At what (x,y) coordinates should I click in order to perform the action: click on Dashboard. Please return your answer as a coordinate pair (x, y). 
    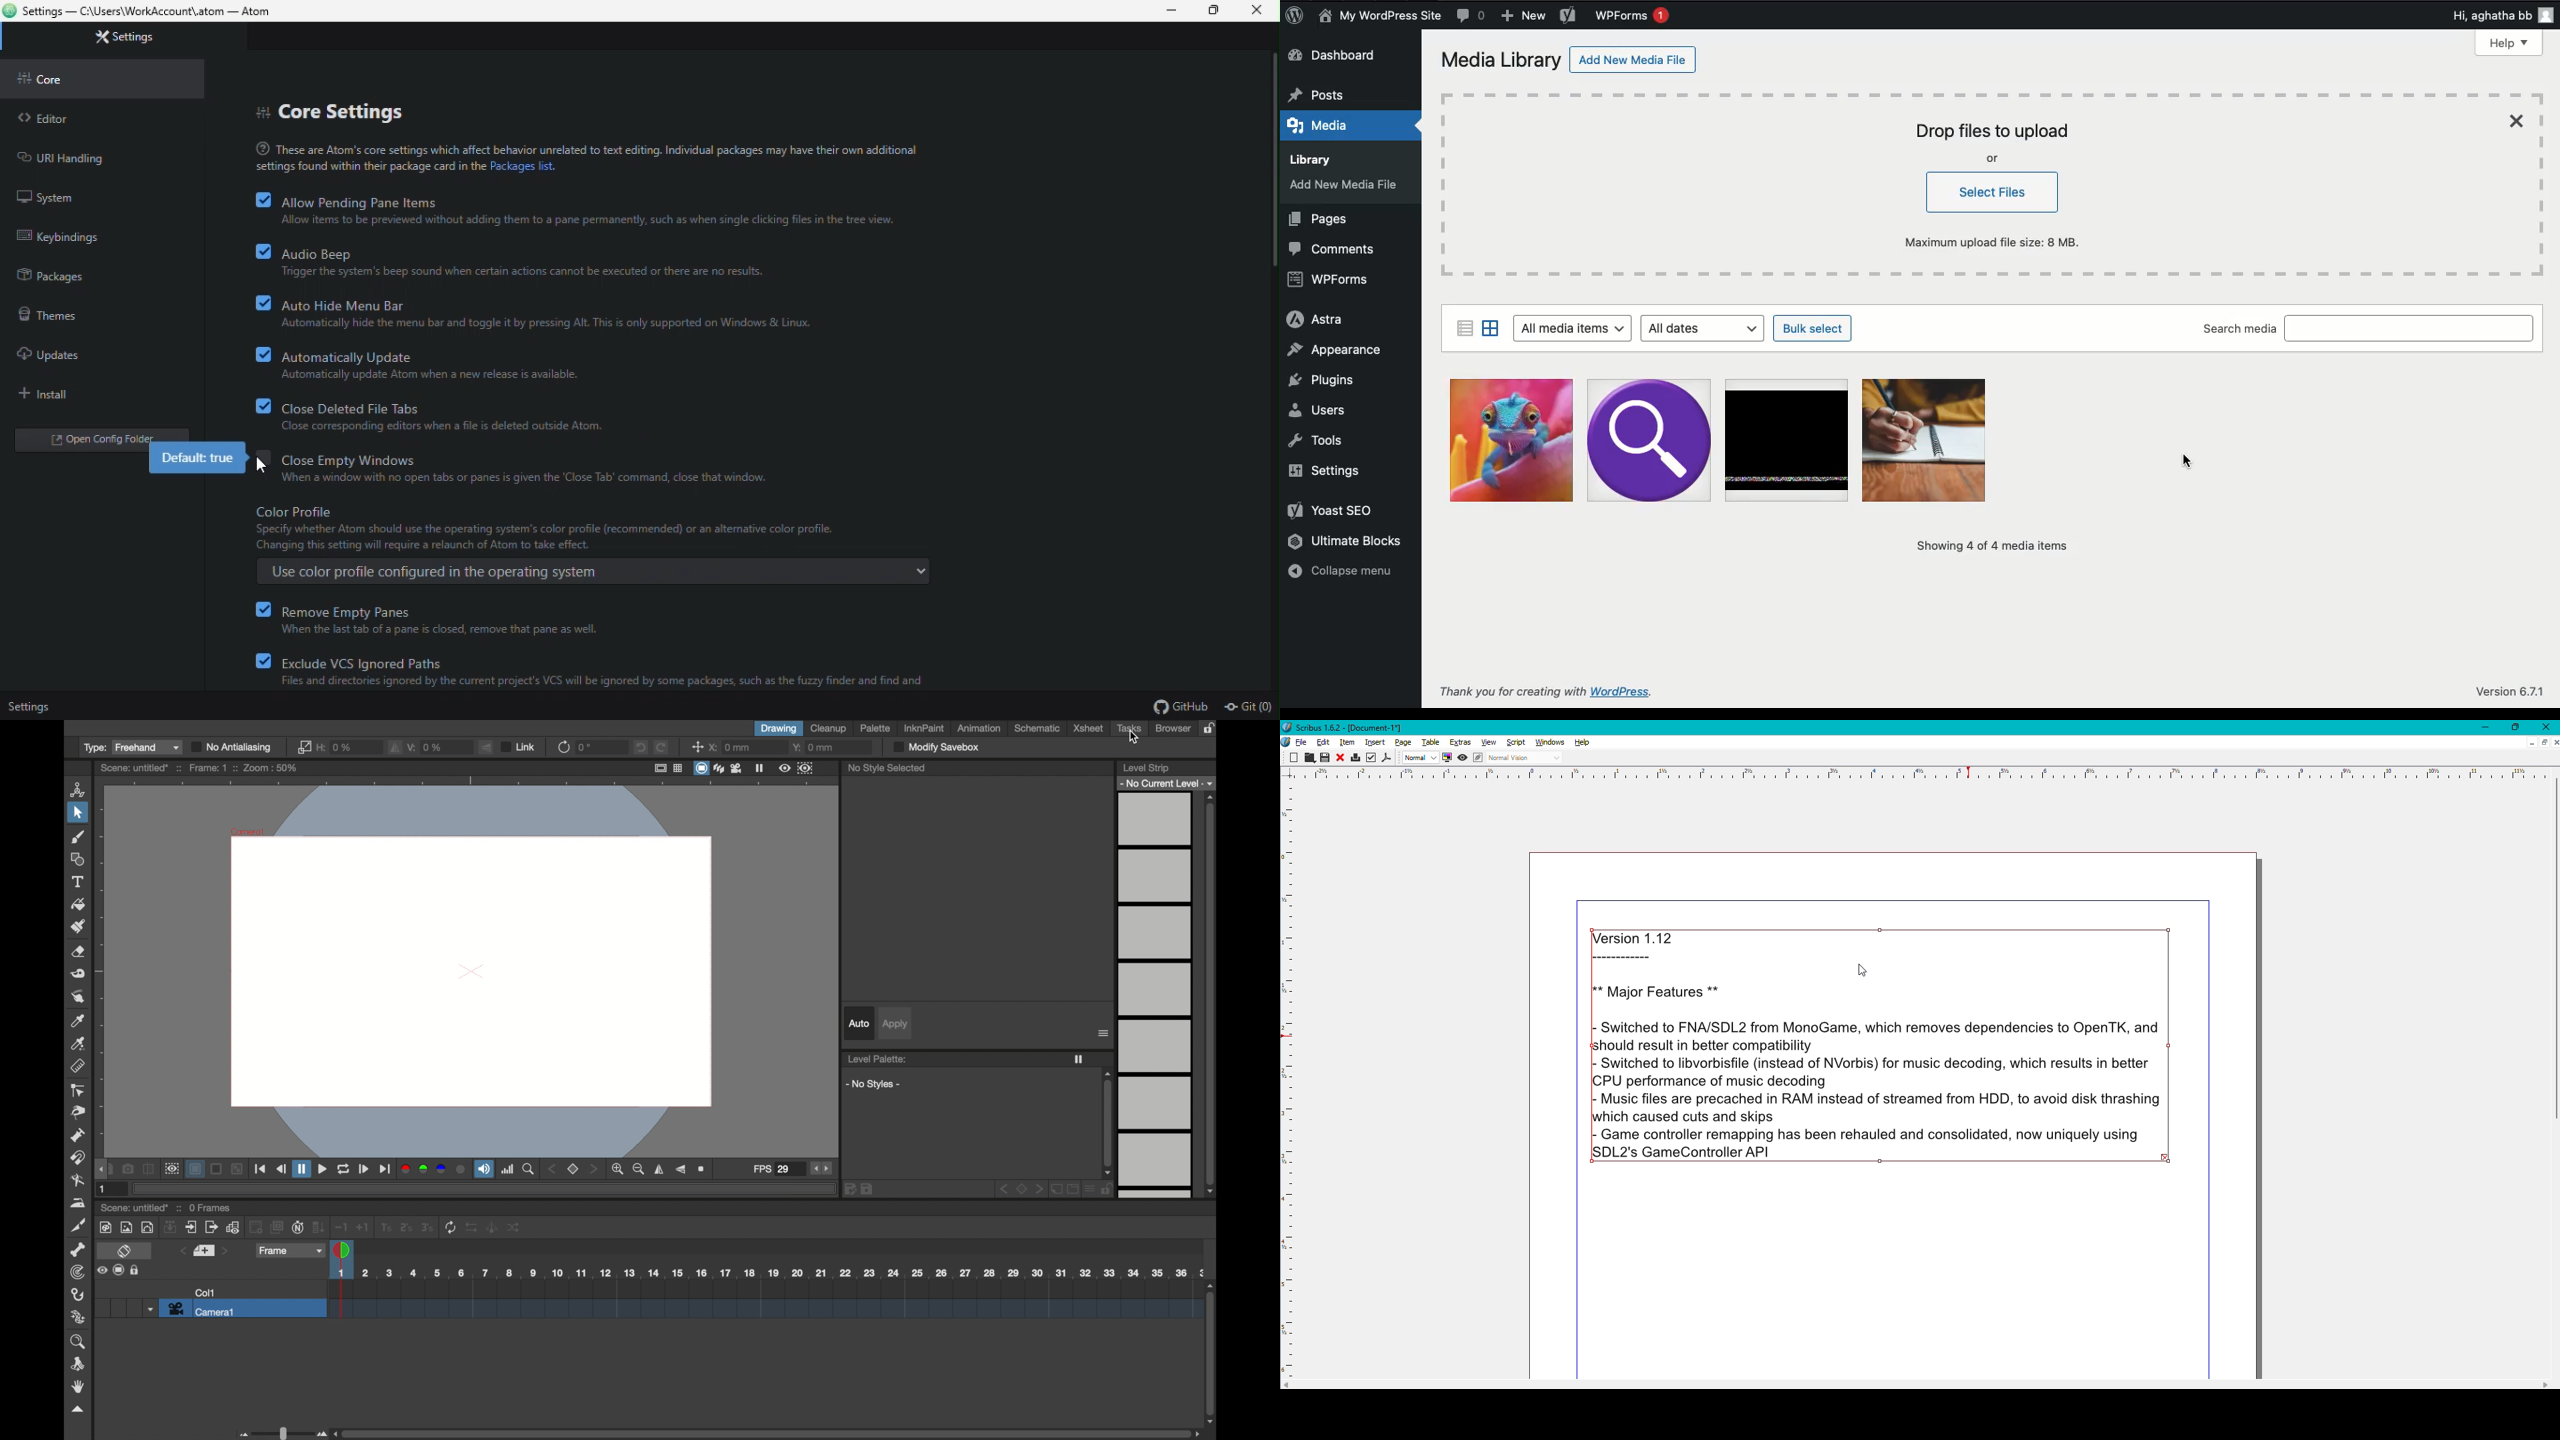
    Looking at the image, I should click on (1347, 55).